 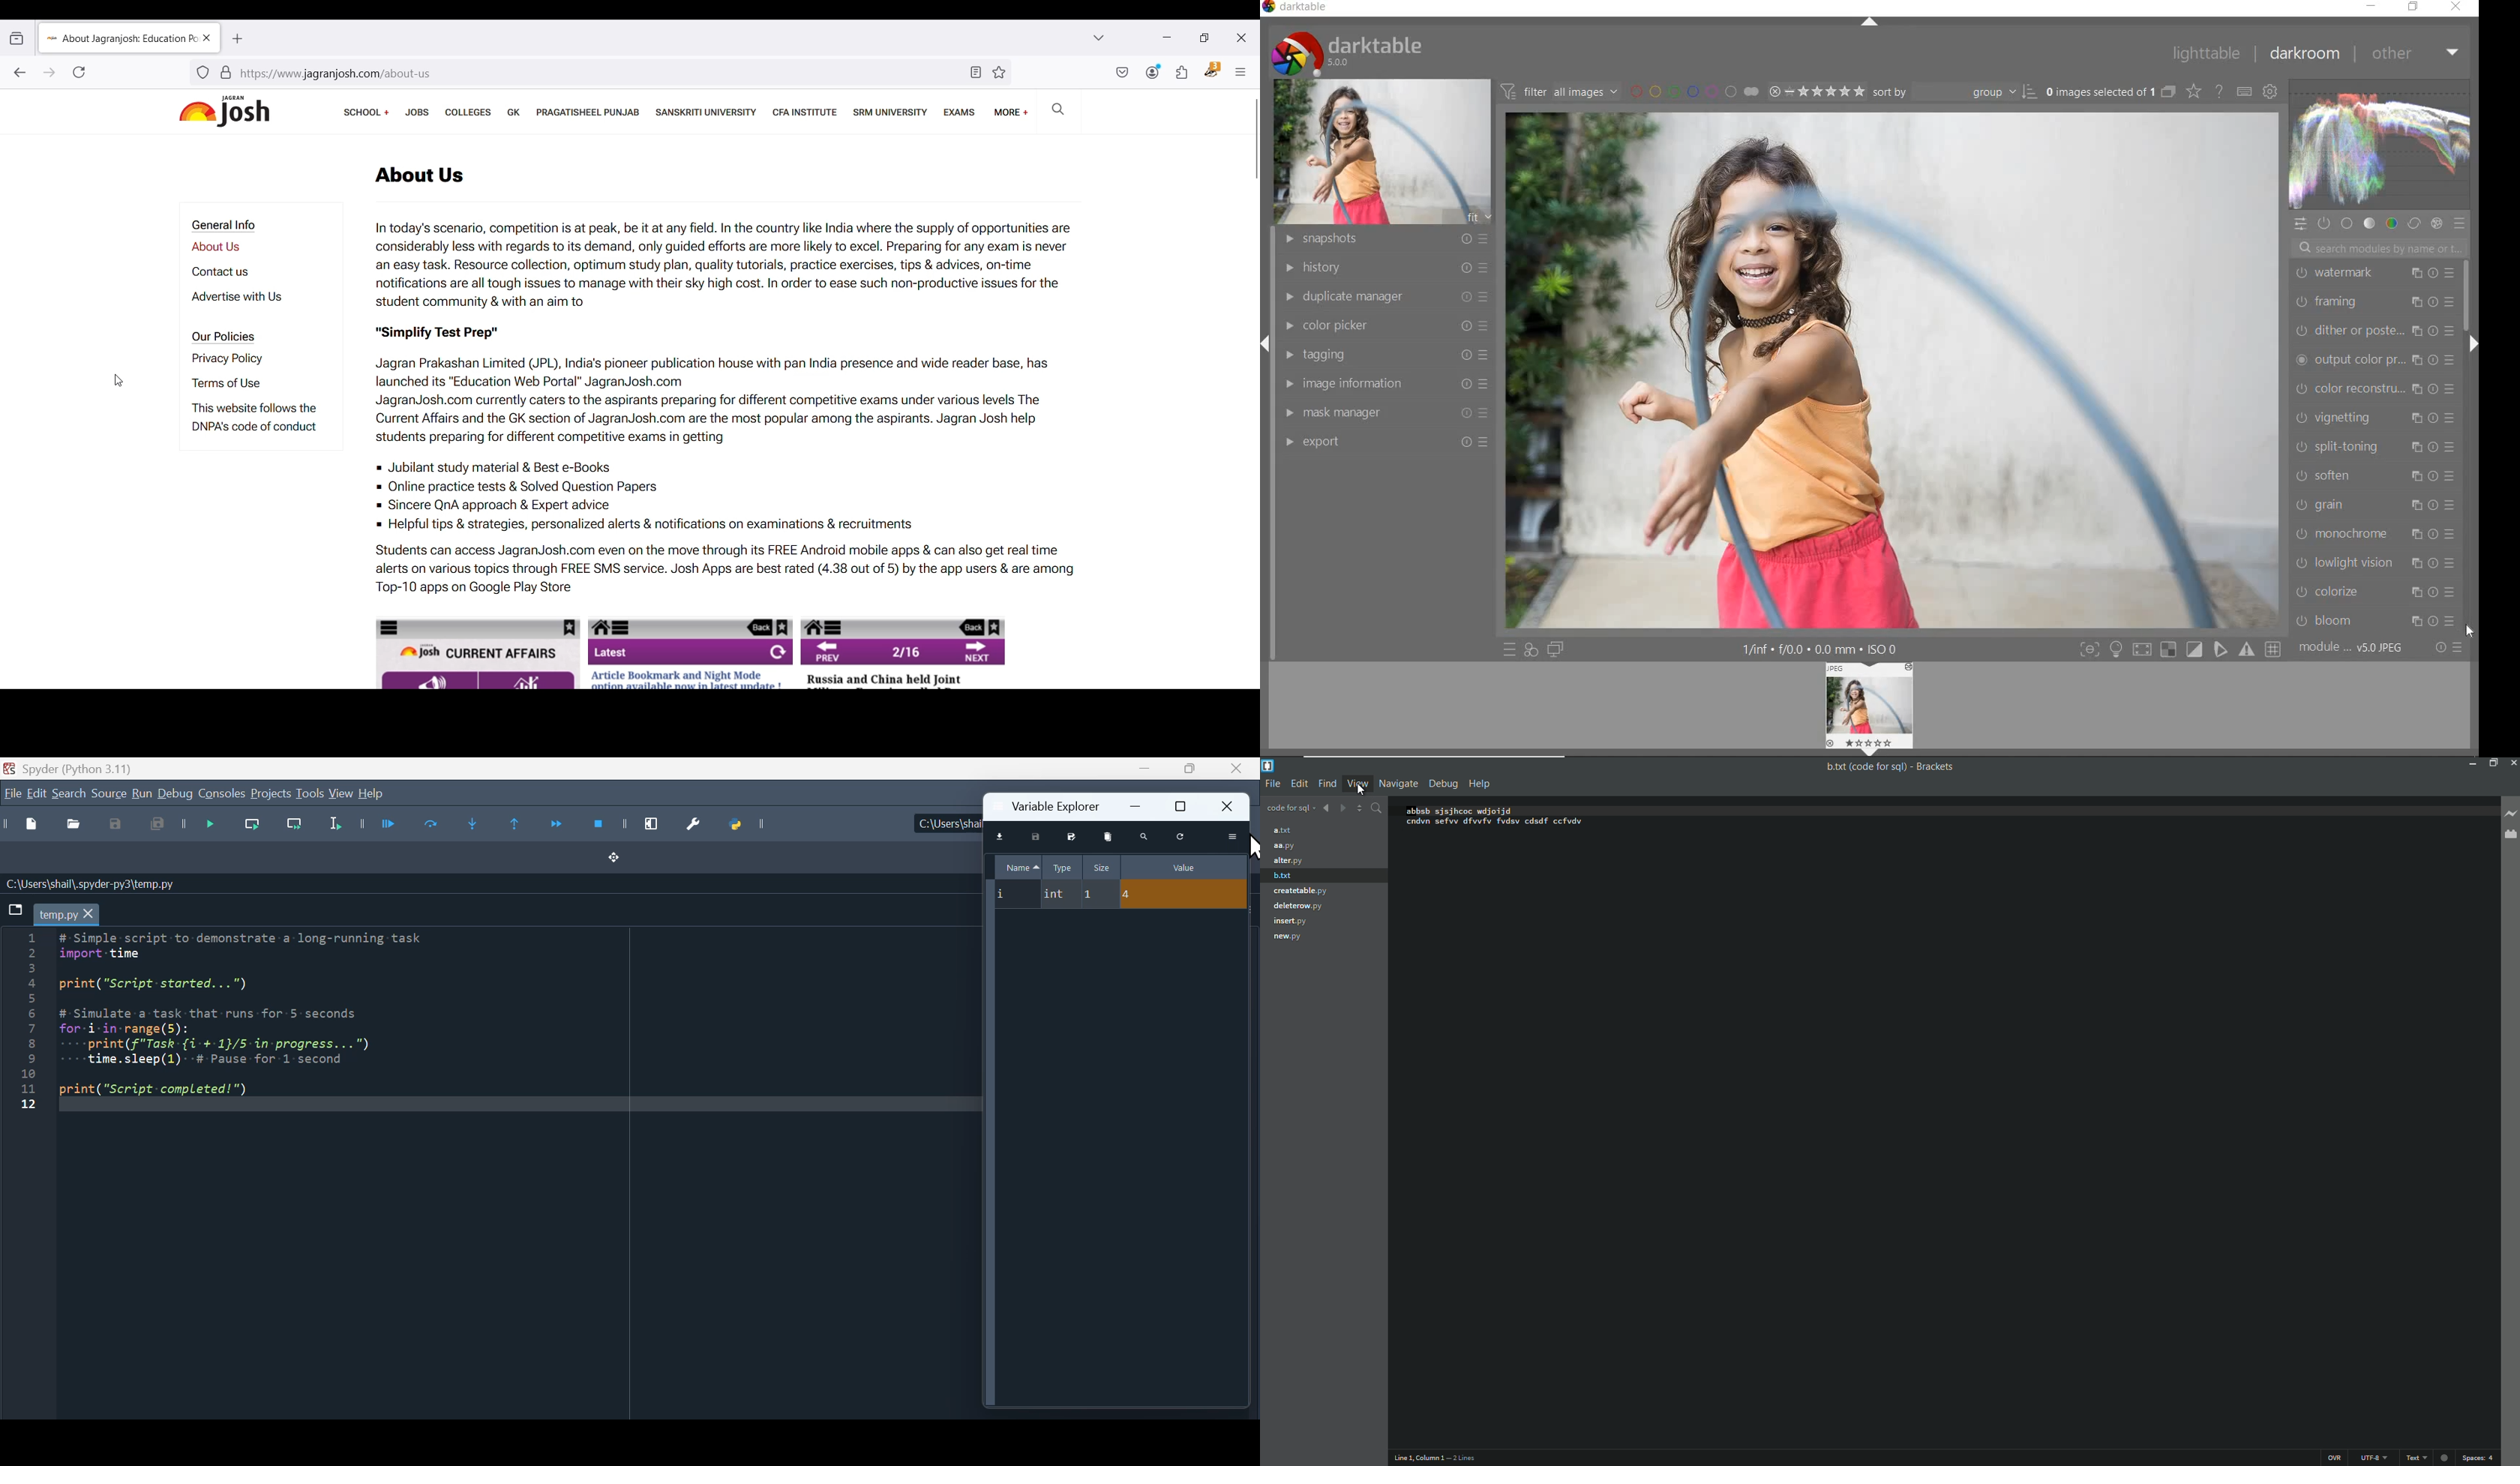 What do you see at coordinates (141, 794) in the screenshot?
I see `run` at bounding box center [141, 794].